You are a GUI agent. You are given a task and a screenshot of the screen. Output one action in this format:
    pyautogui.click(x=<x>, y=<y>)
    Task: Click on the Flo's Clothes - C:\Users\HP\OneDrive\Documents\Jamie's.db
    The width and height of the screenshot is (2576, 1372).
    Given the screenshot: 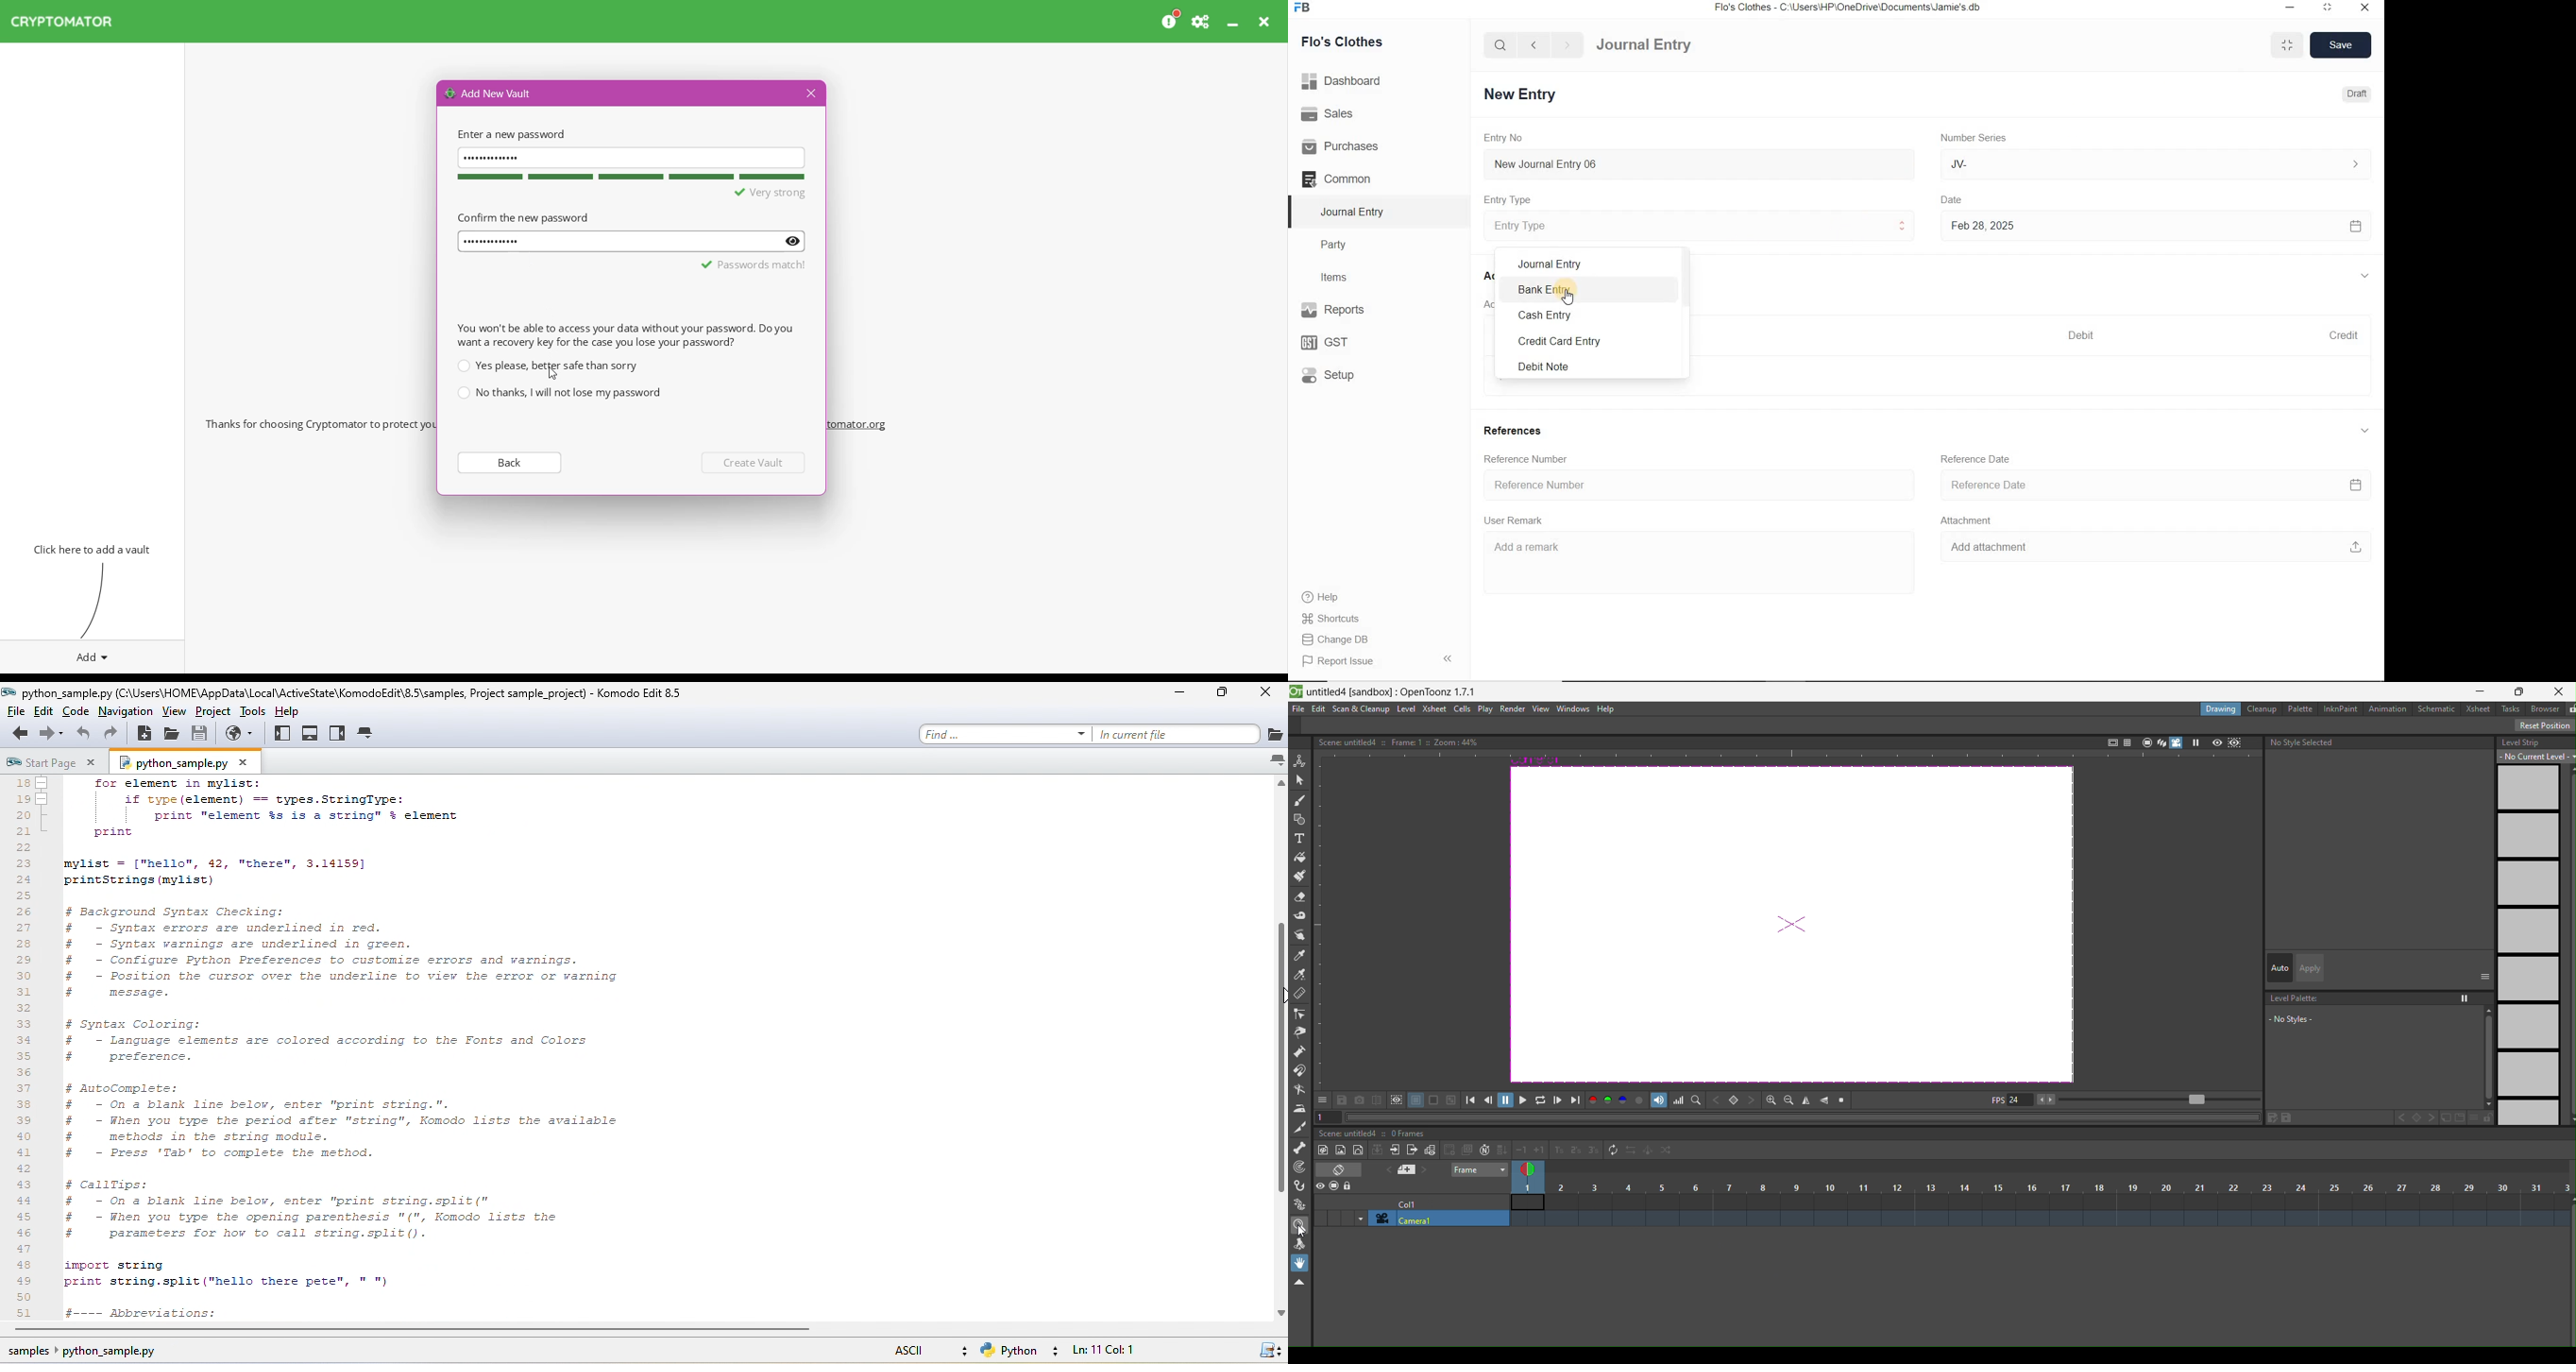 What is the action you would take?
    pyautogui.click(x=1849, y=9)
    